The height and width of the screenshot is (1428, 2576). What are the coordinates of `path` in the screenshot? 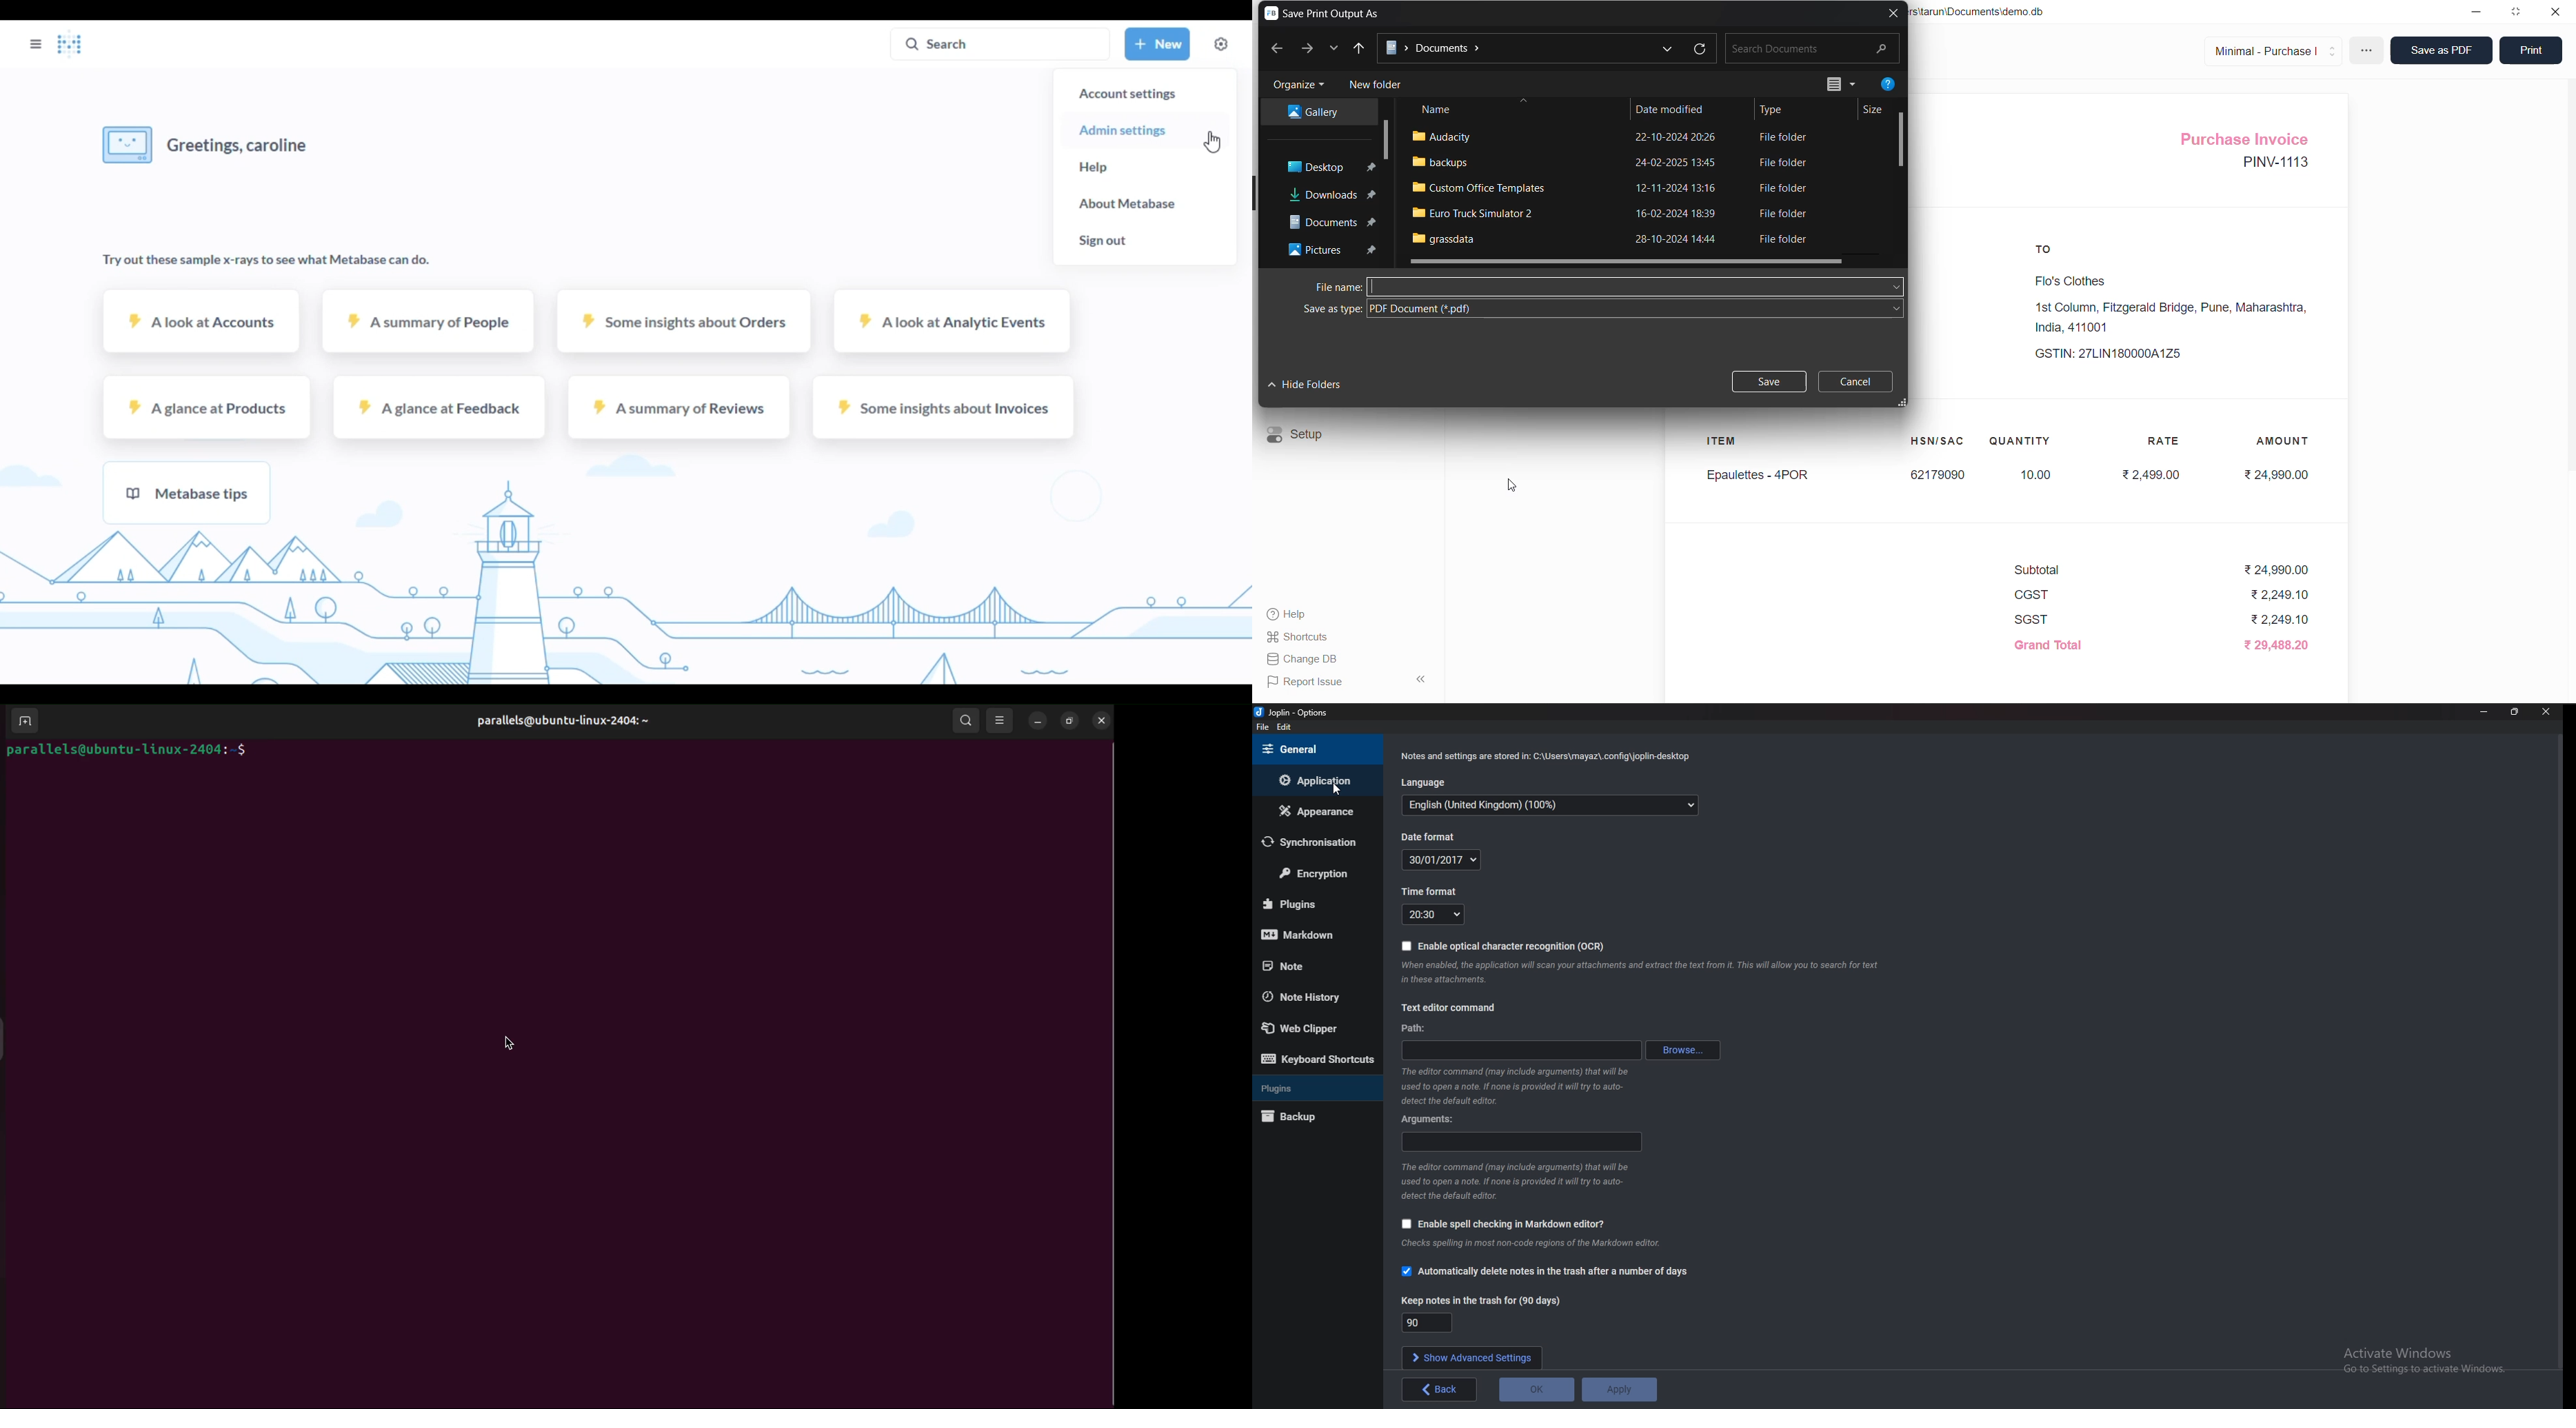 It's located at (1523, 1050).